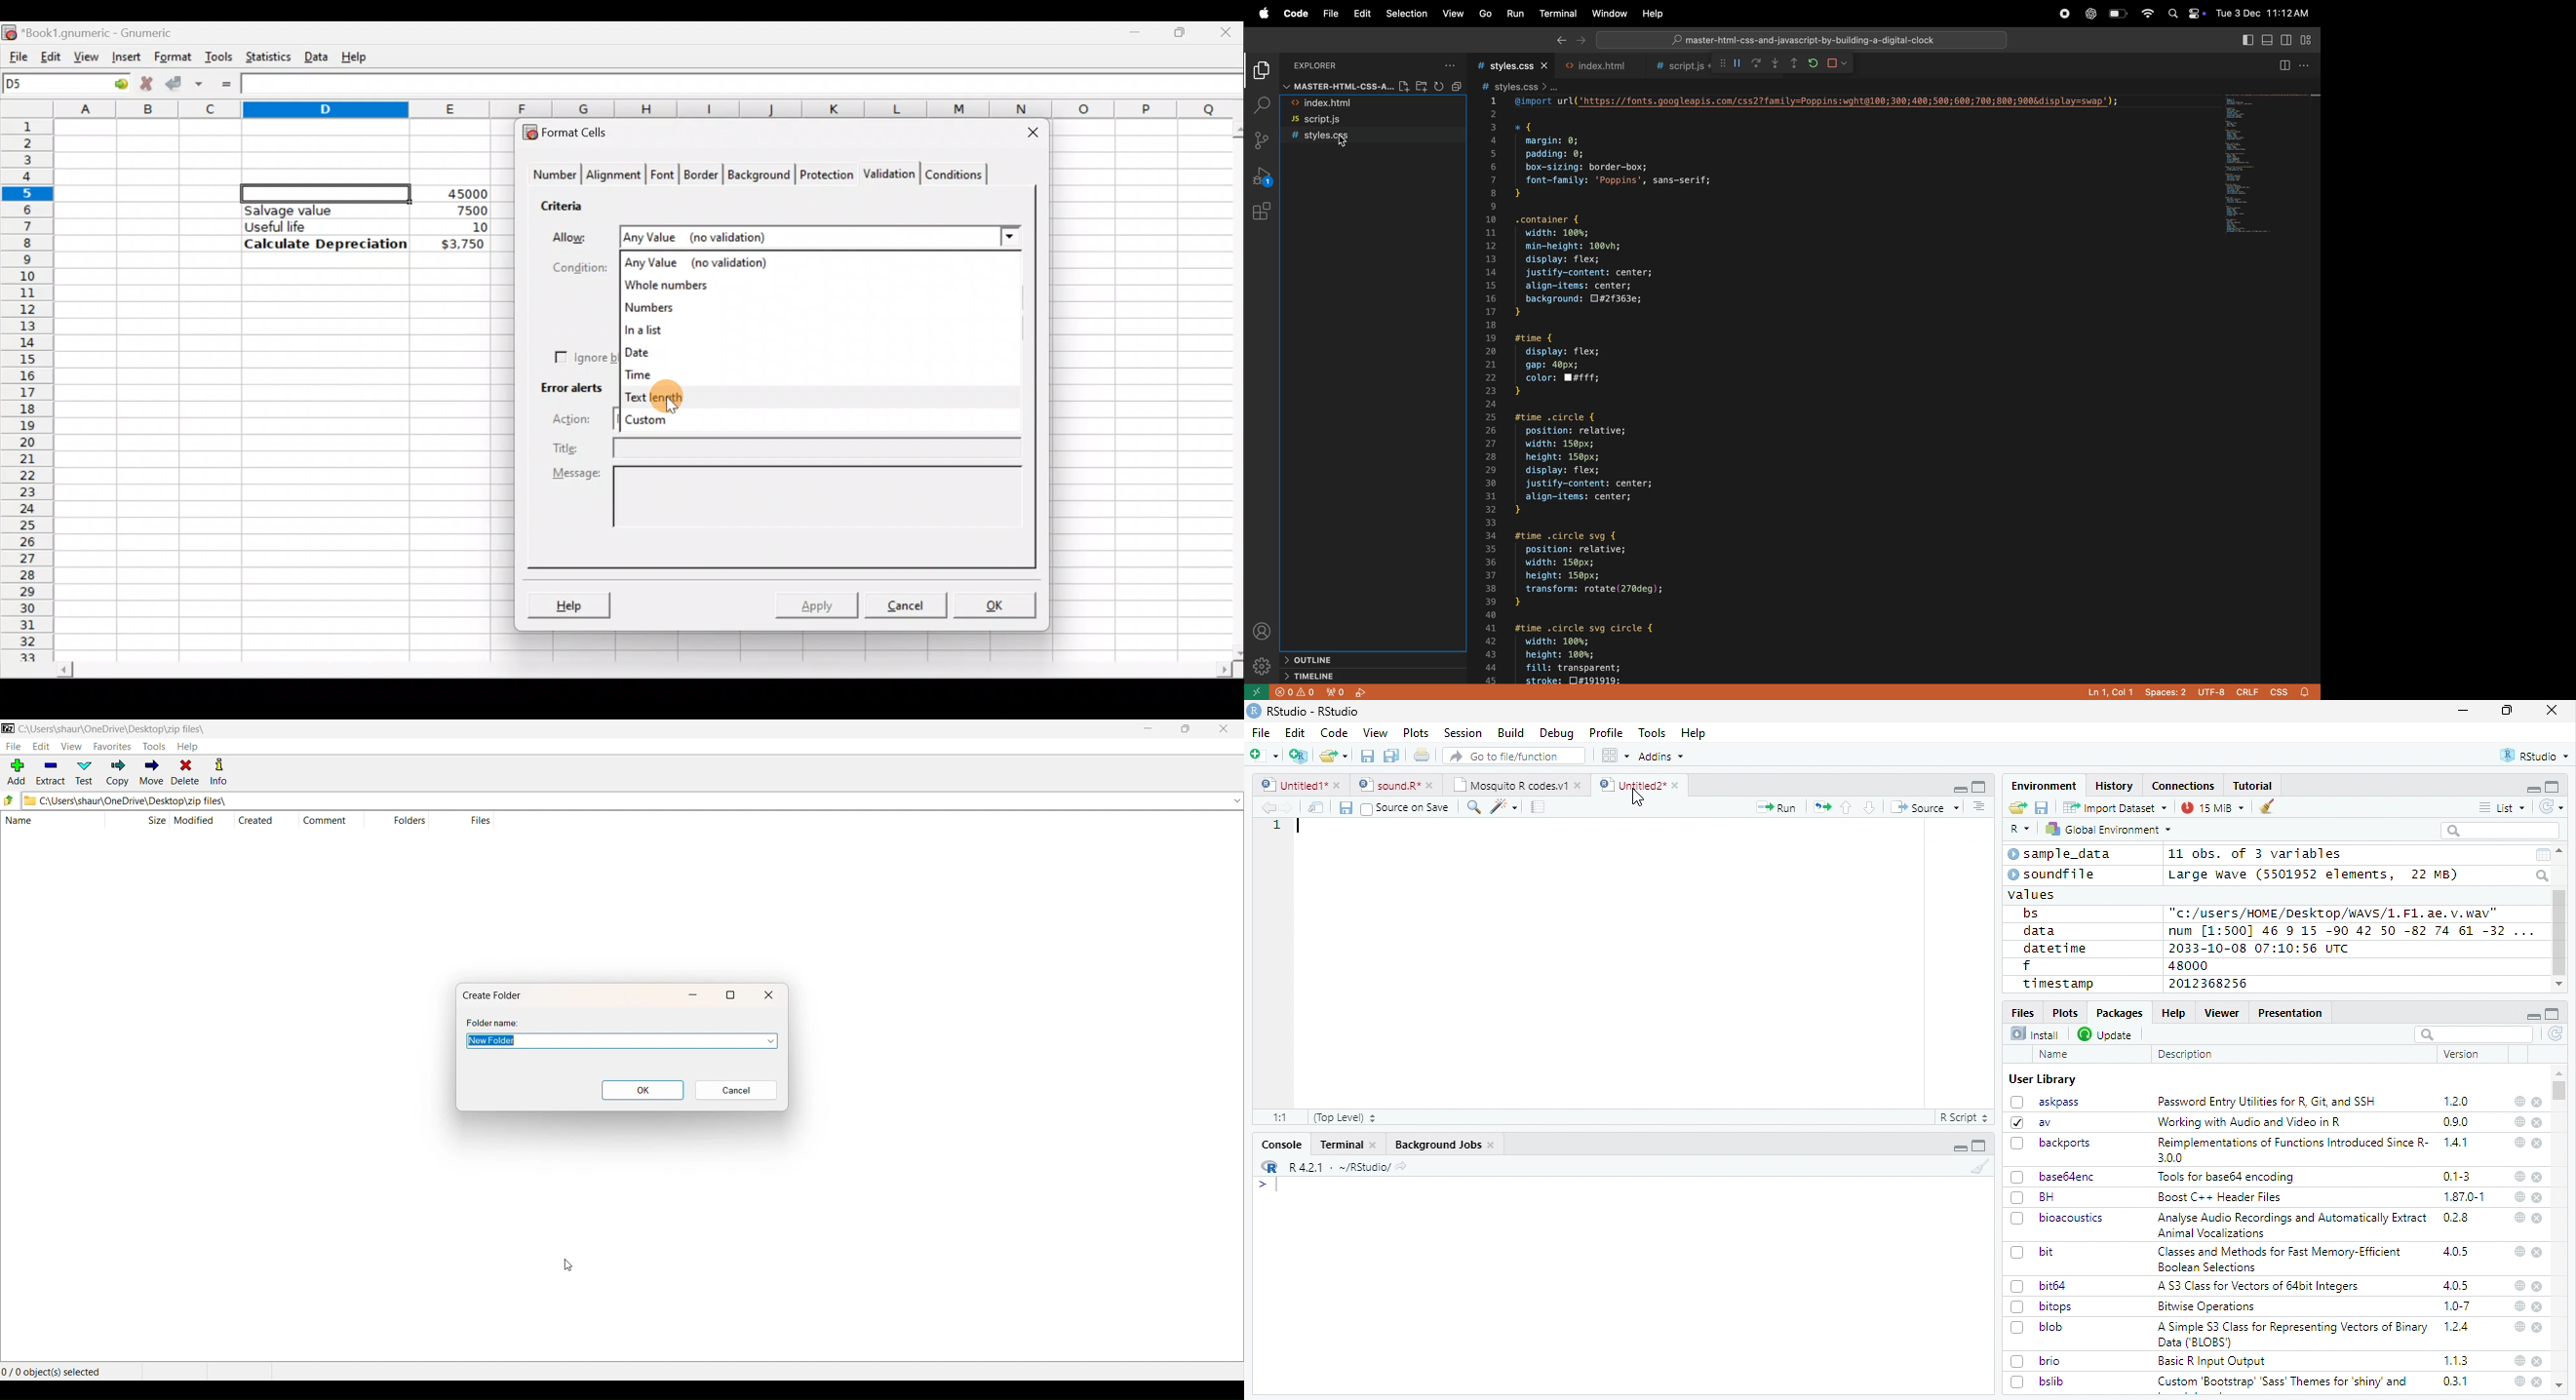 The height and width of the screenshot is (1400, 2576). What do you see at coordinates (2186, 1054) in the screenshot?
I see `Description` at bounding box center [2186, 1054].